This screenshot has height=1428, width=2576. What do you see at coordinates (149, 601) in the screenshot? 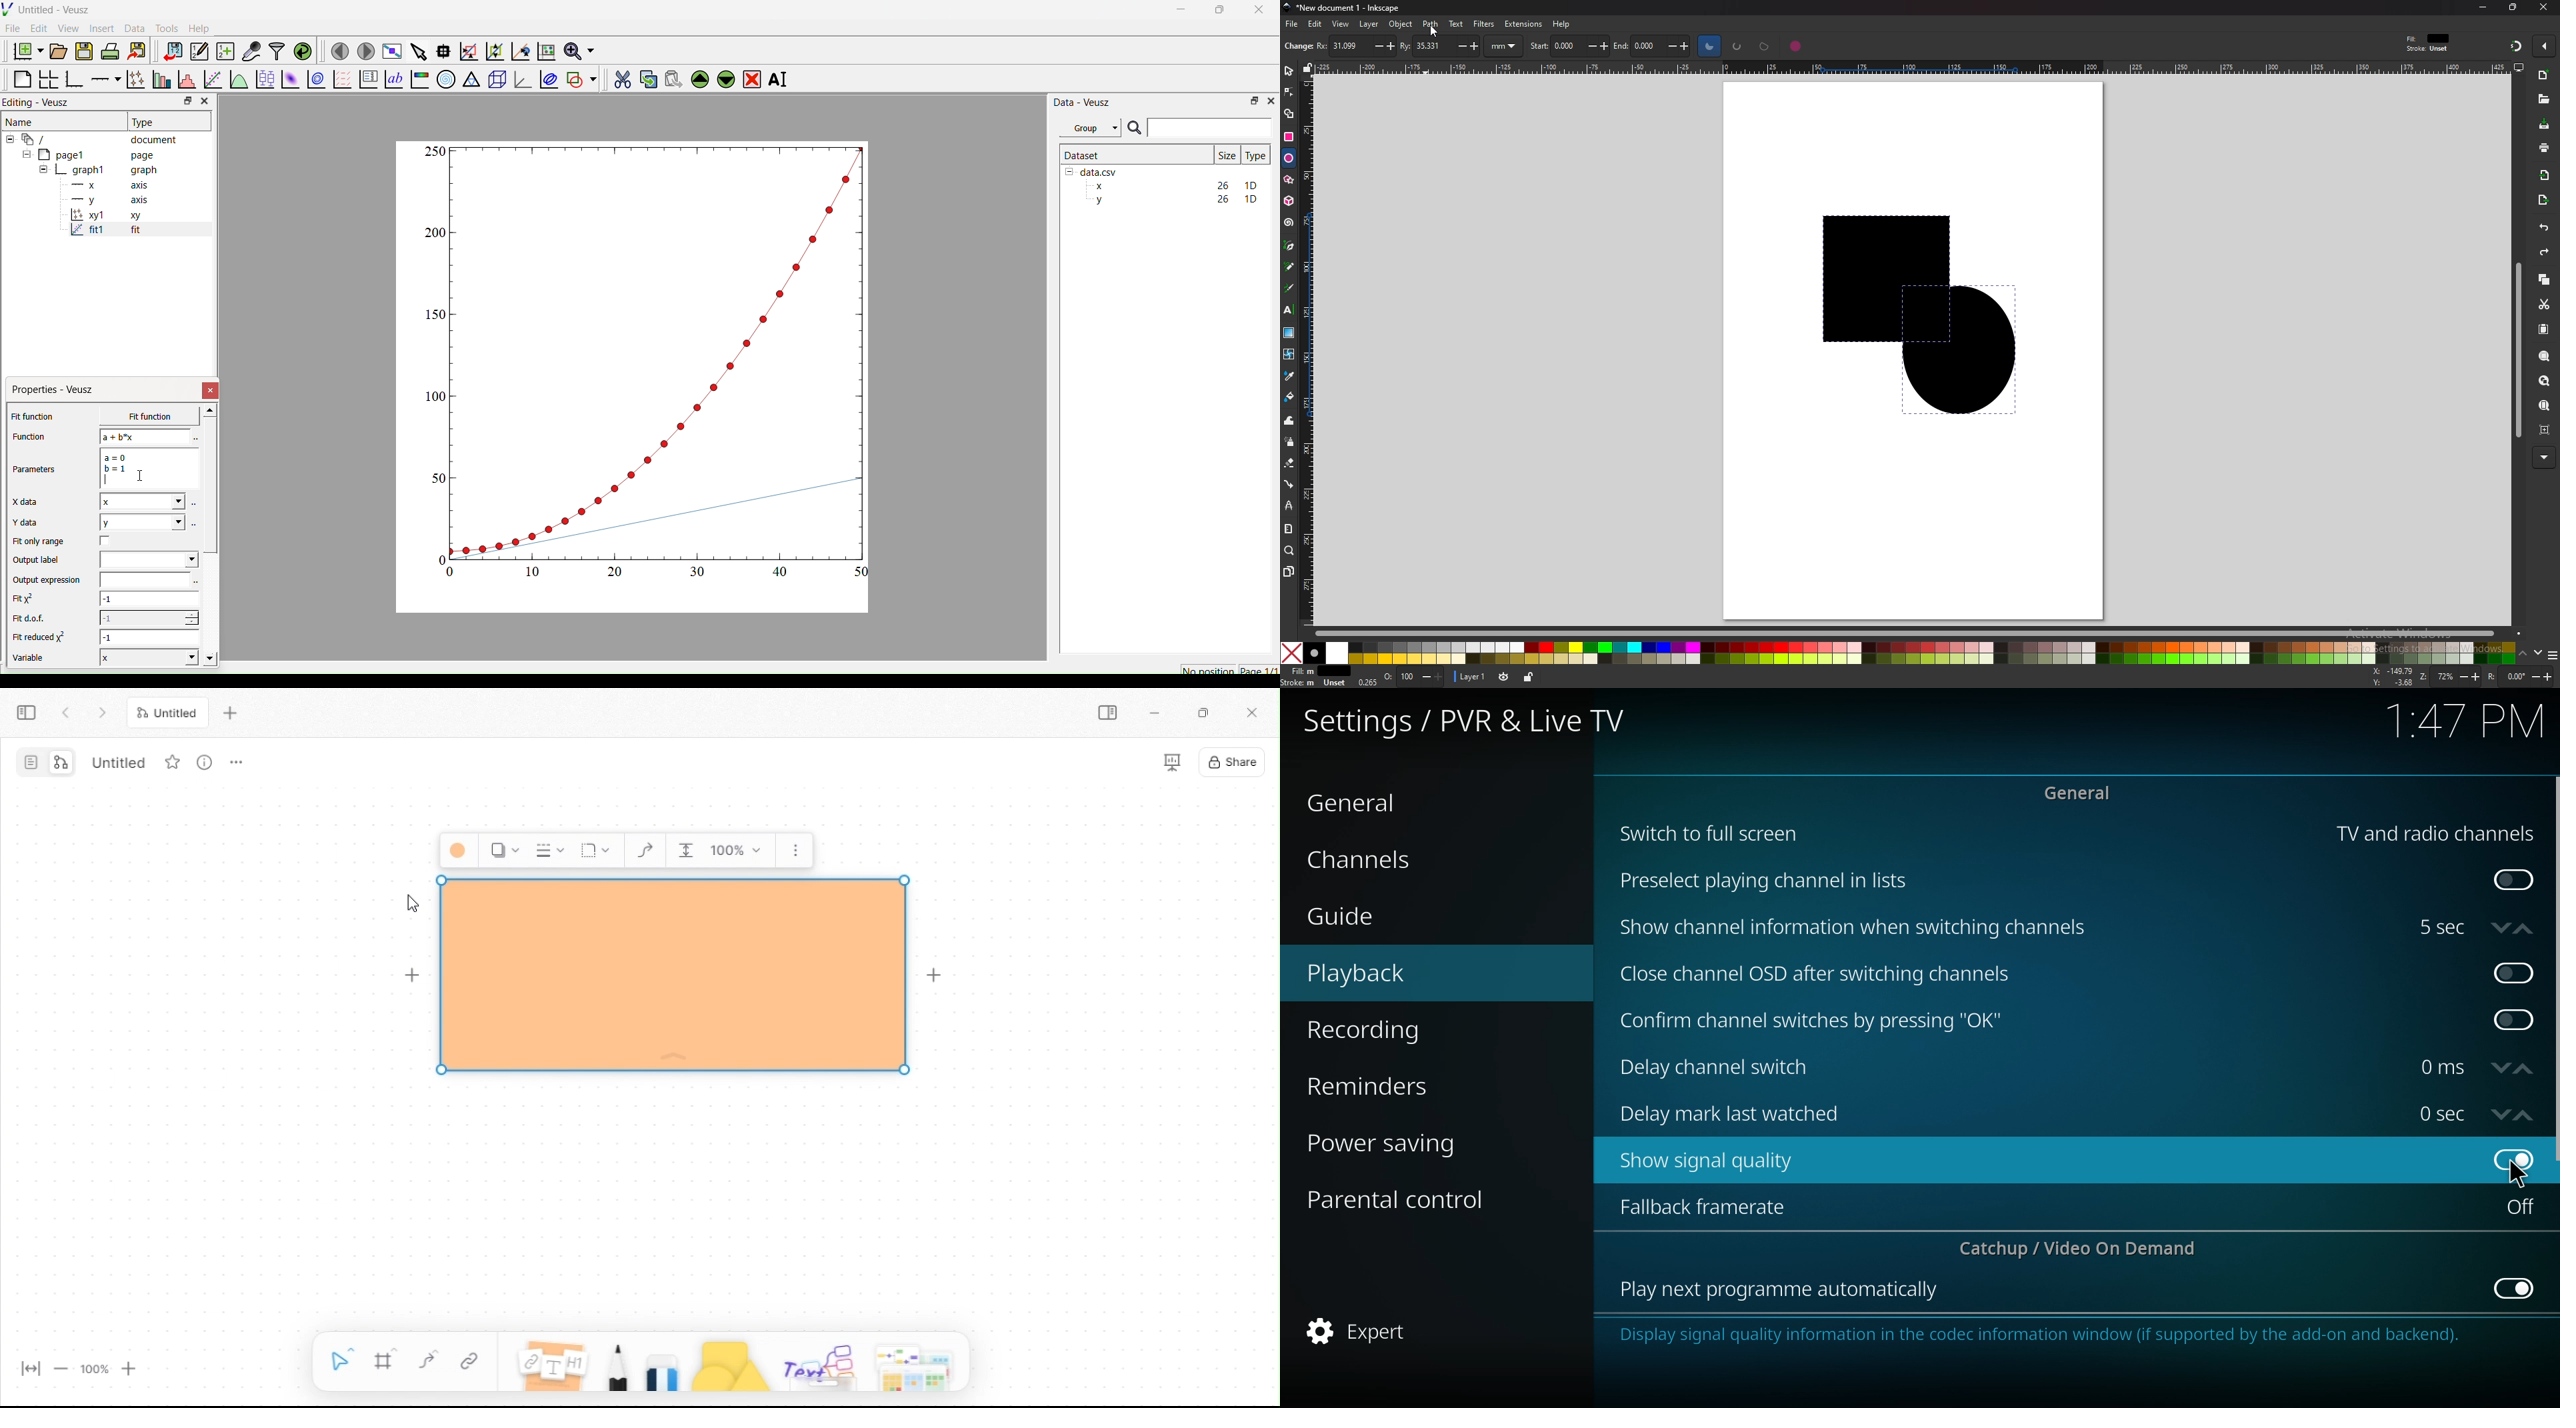
I see `-1` at bounding box center [149, 601].